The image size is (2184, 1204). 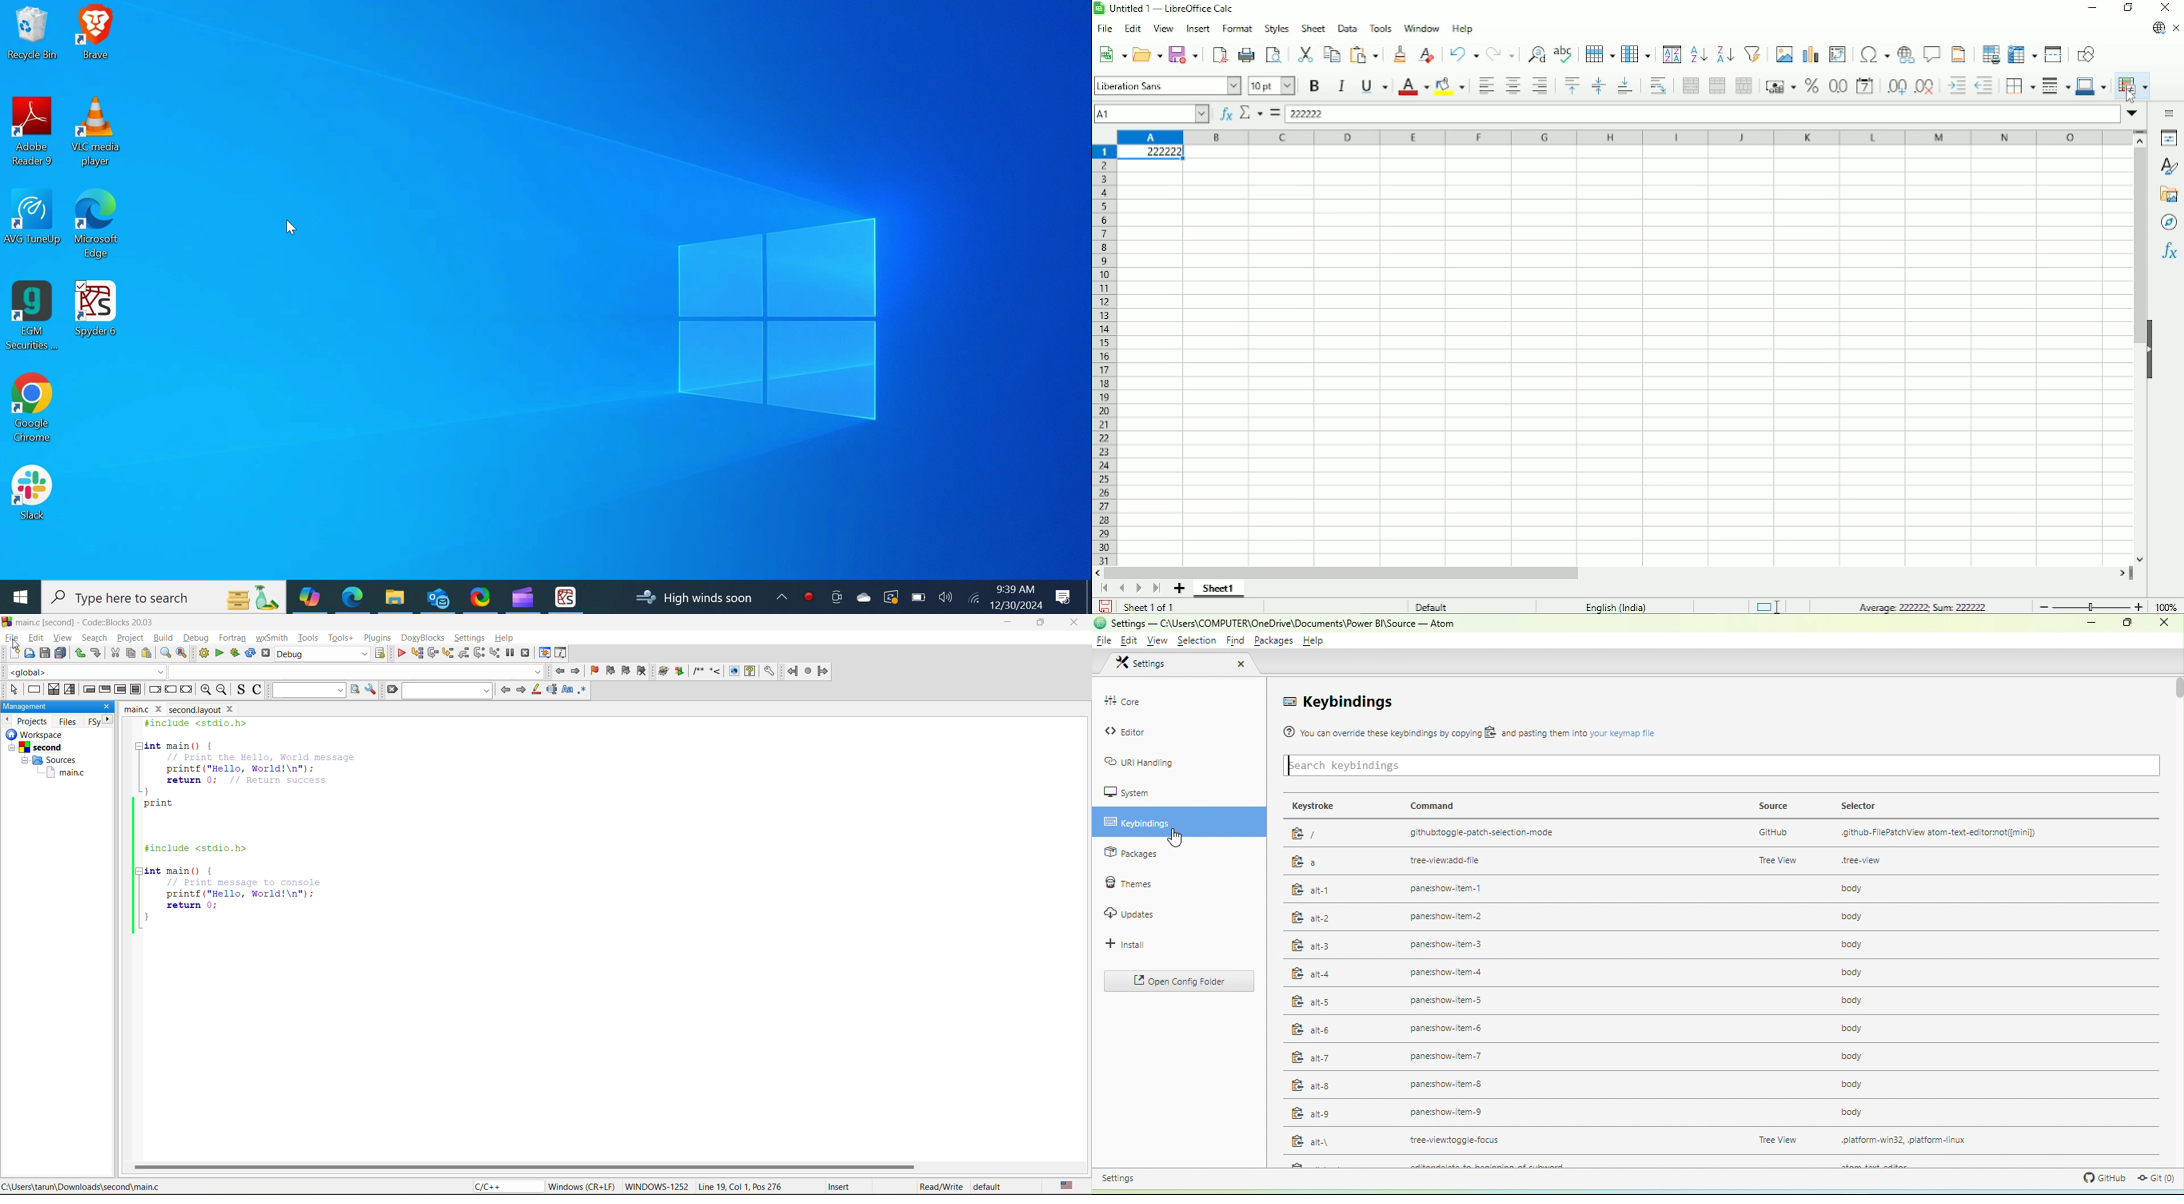 I want to click on Headers and footers, so click(x=1959, y=54).